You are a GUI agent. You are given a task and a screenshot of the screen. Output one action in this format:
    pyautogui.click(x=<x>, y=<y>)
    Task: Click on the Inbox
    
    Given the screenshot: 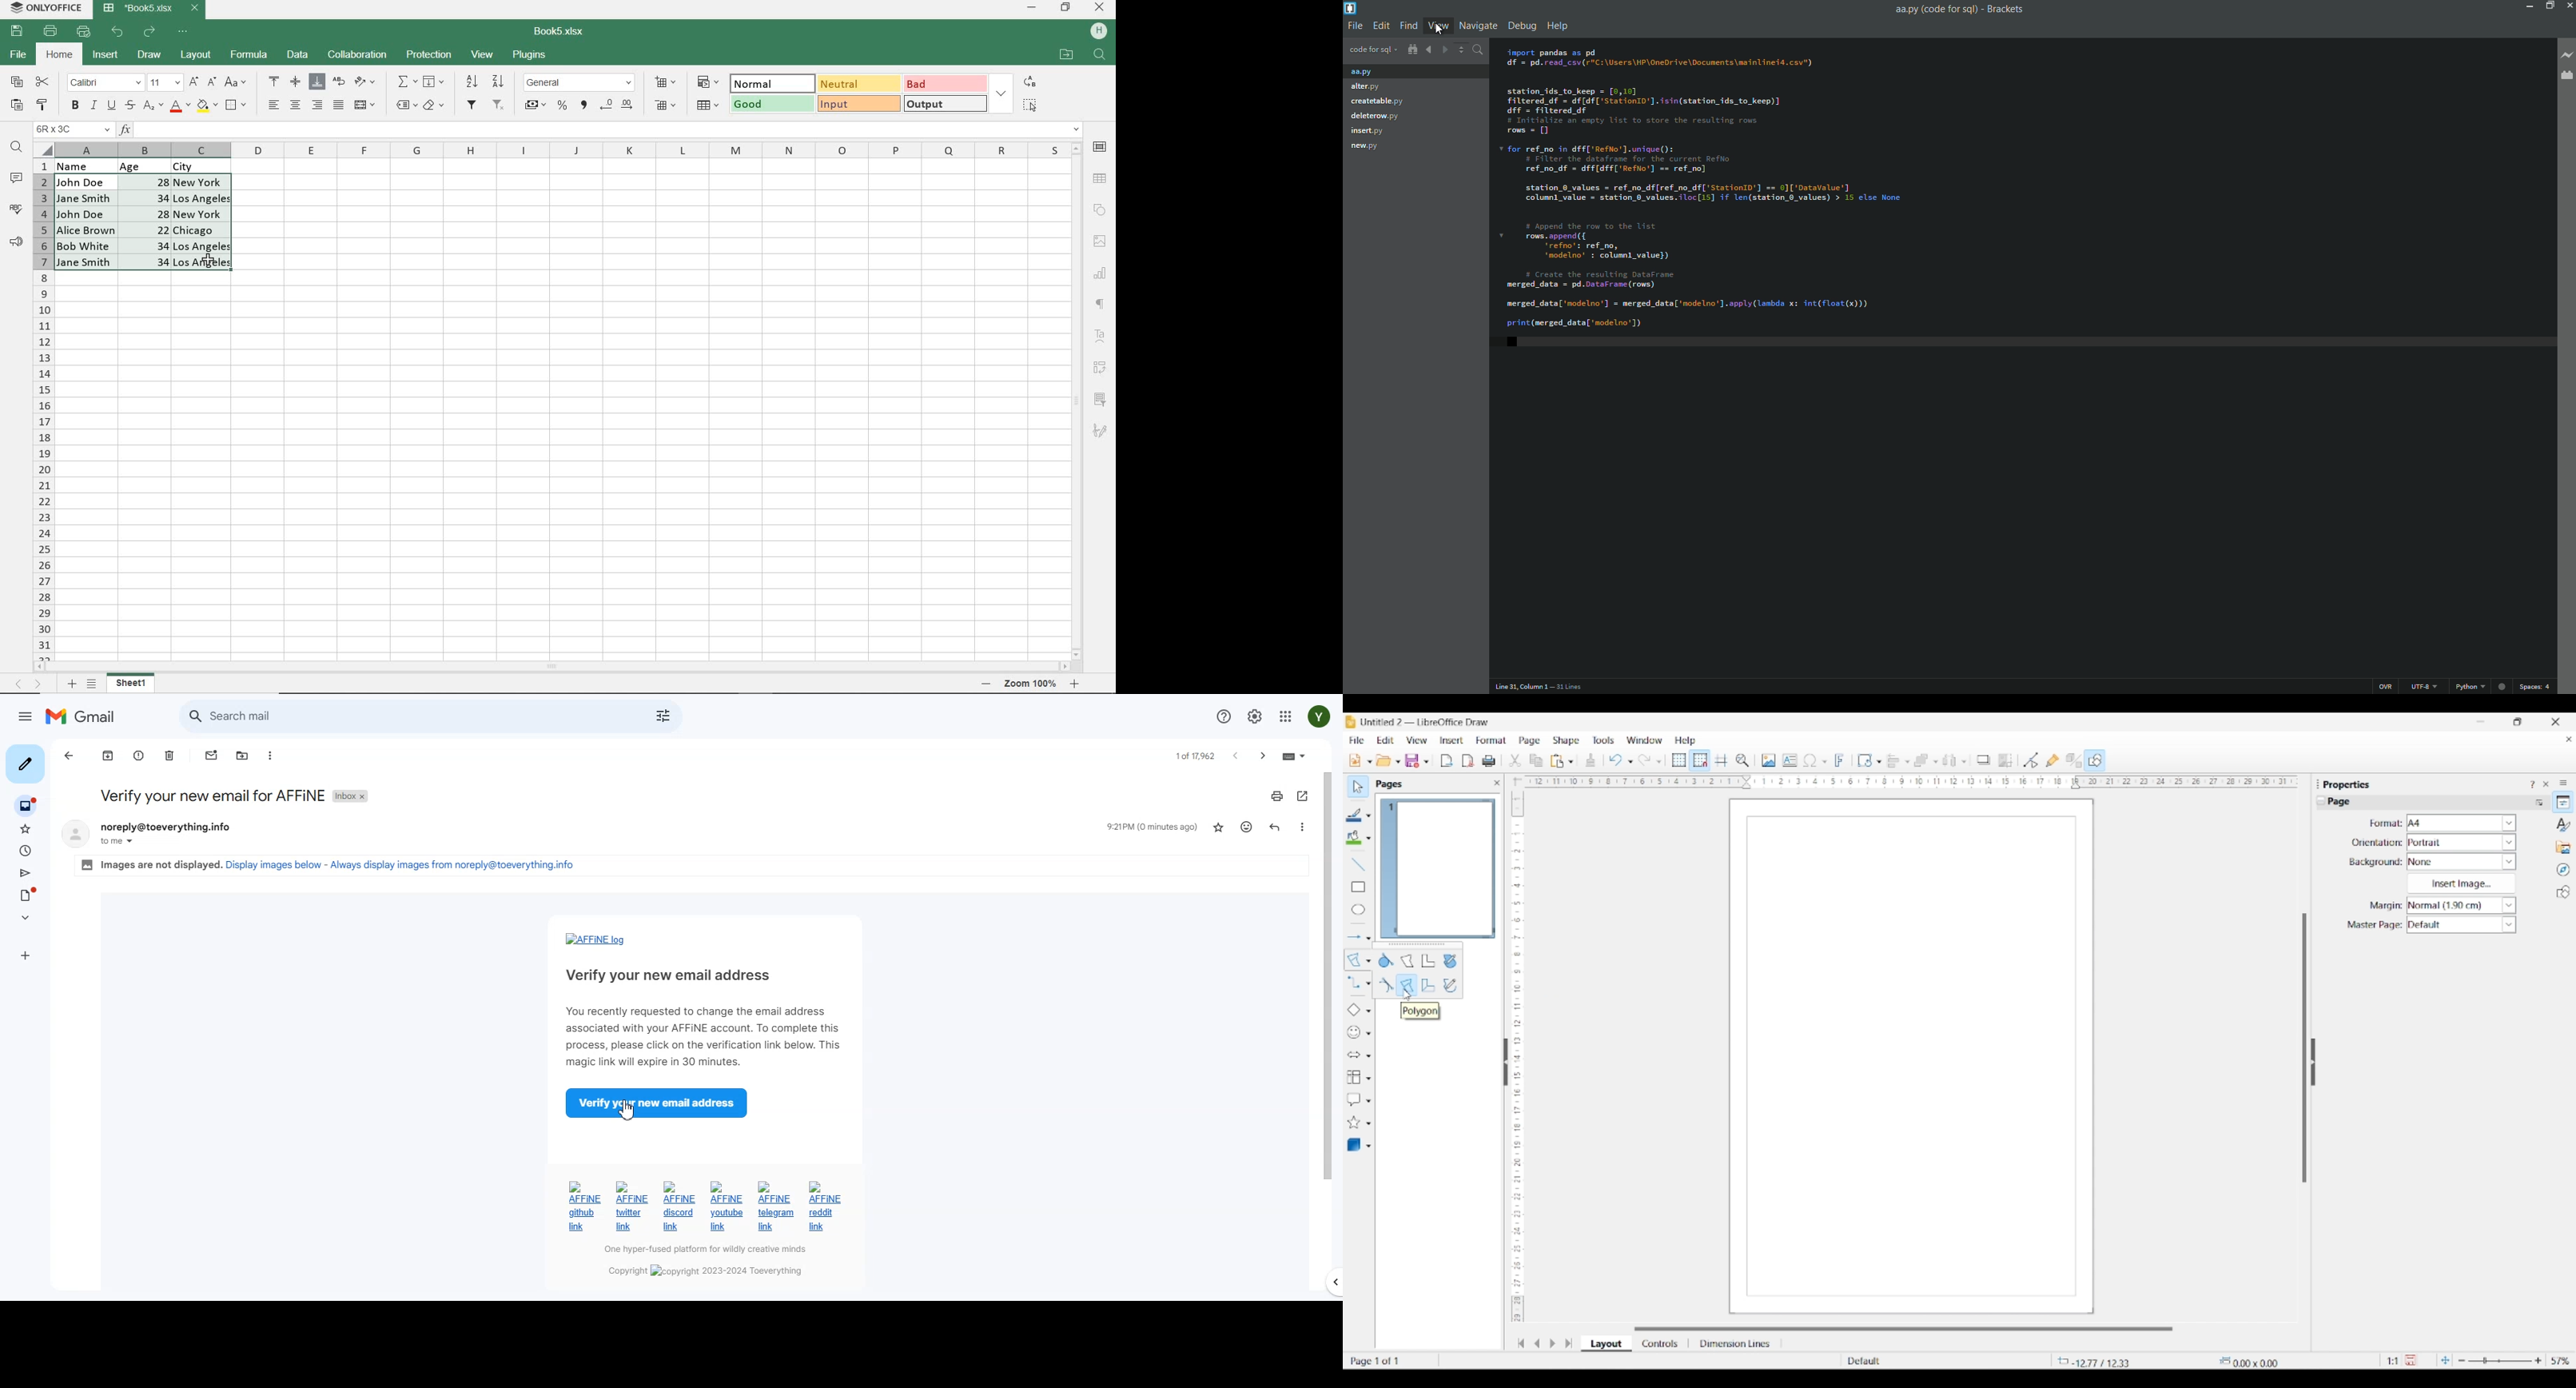 What is the action you would take?
    pyautogui.click(x=352, y=797)
    